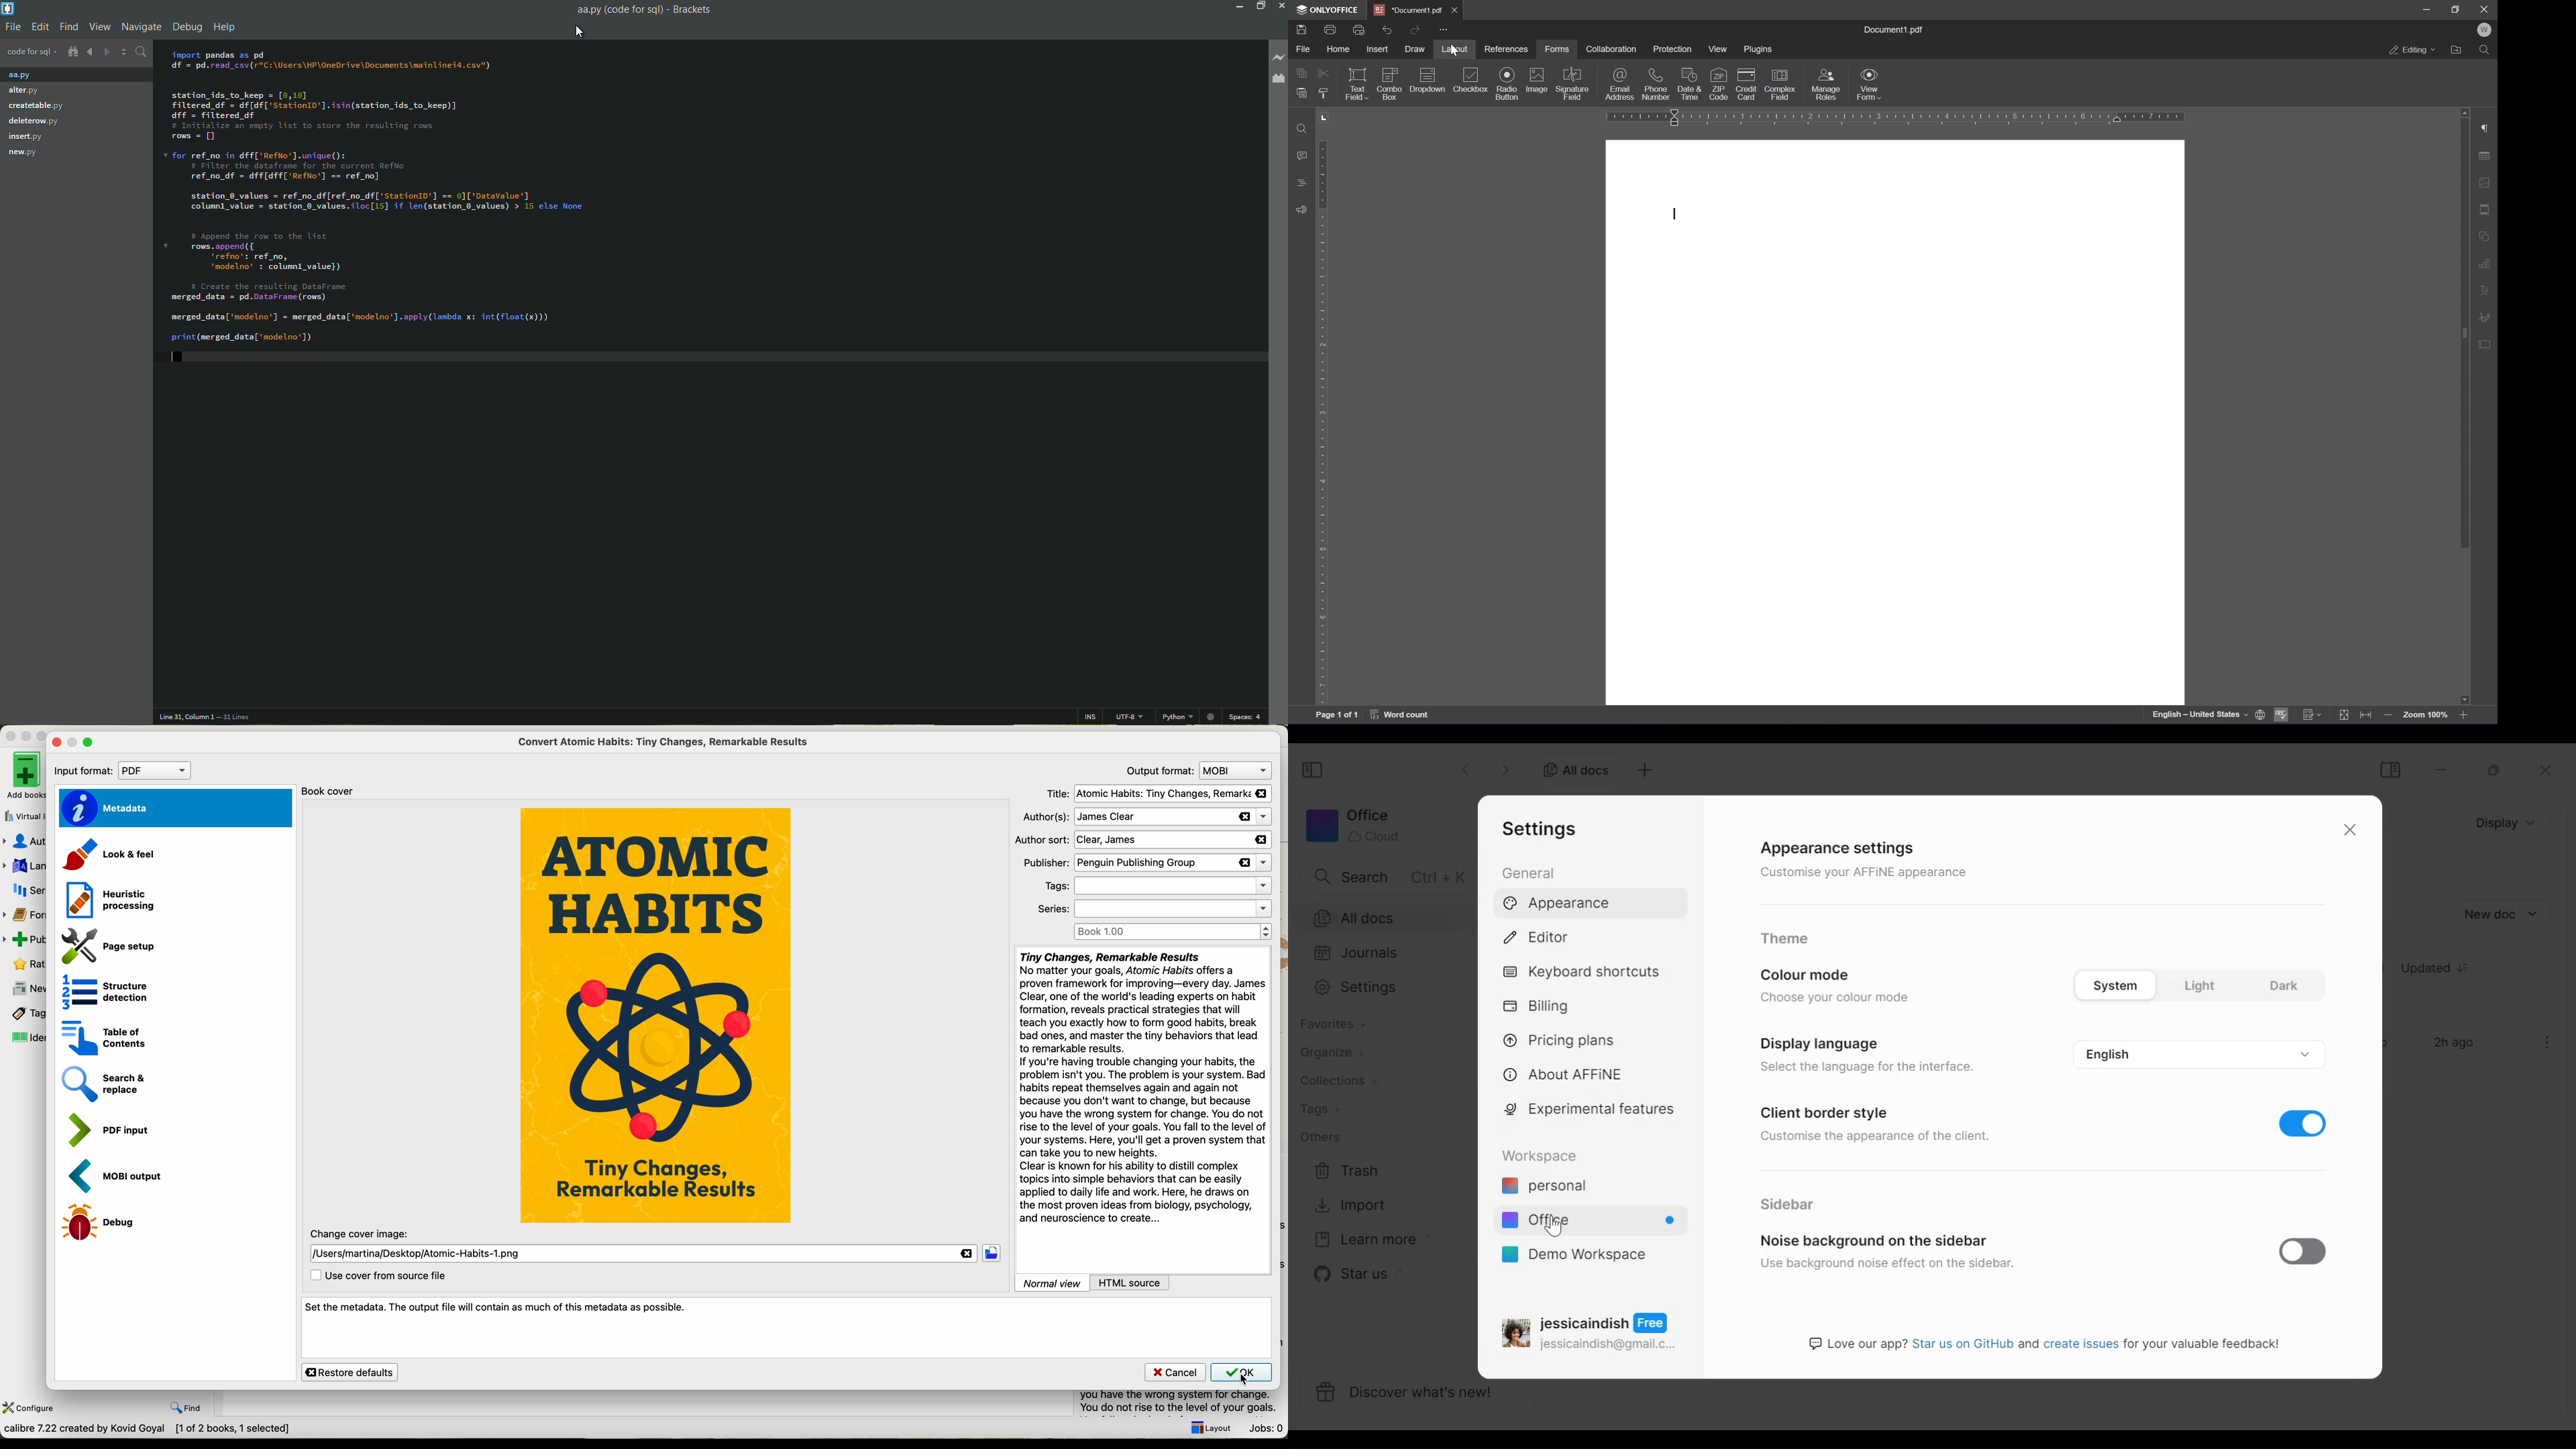 The height and width of the screenshot is (1456, 2576). Describe the element at coordinates (1244, 716) in the screenshot. I see `space` at that location.